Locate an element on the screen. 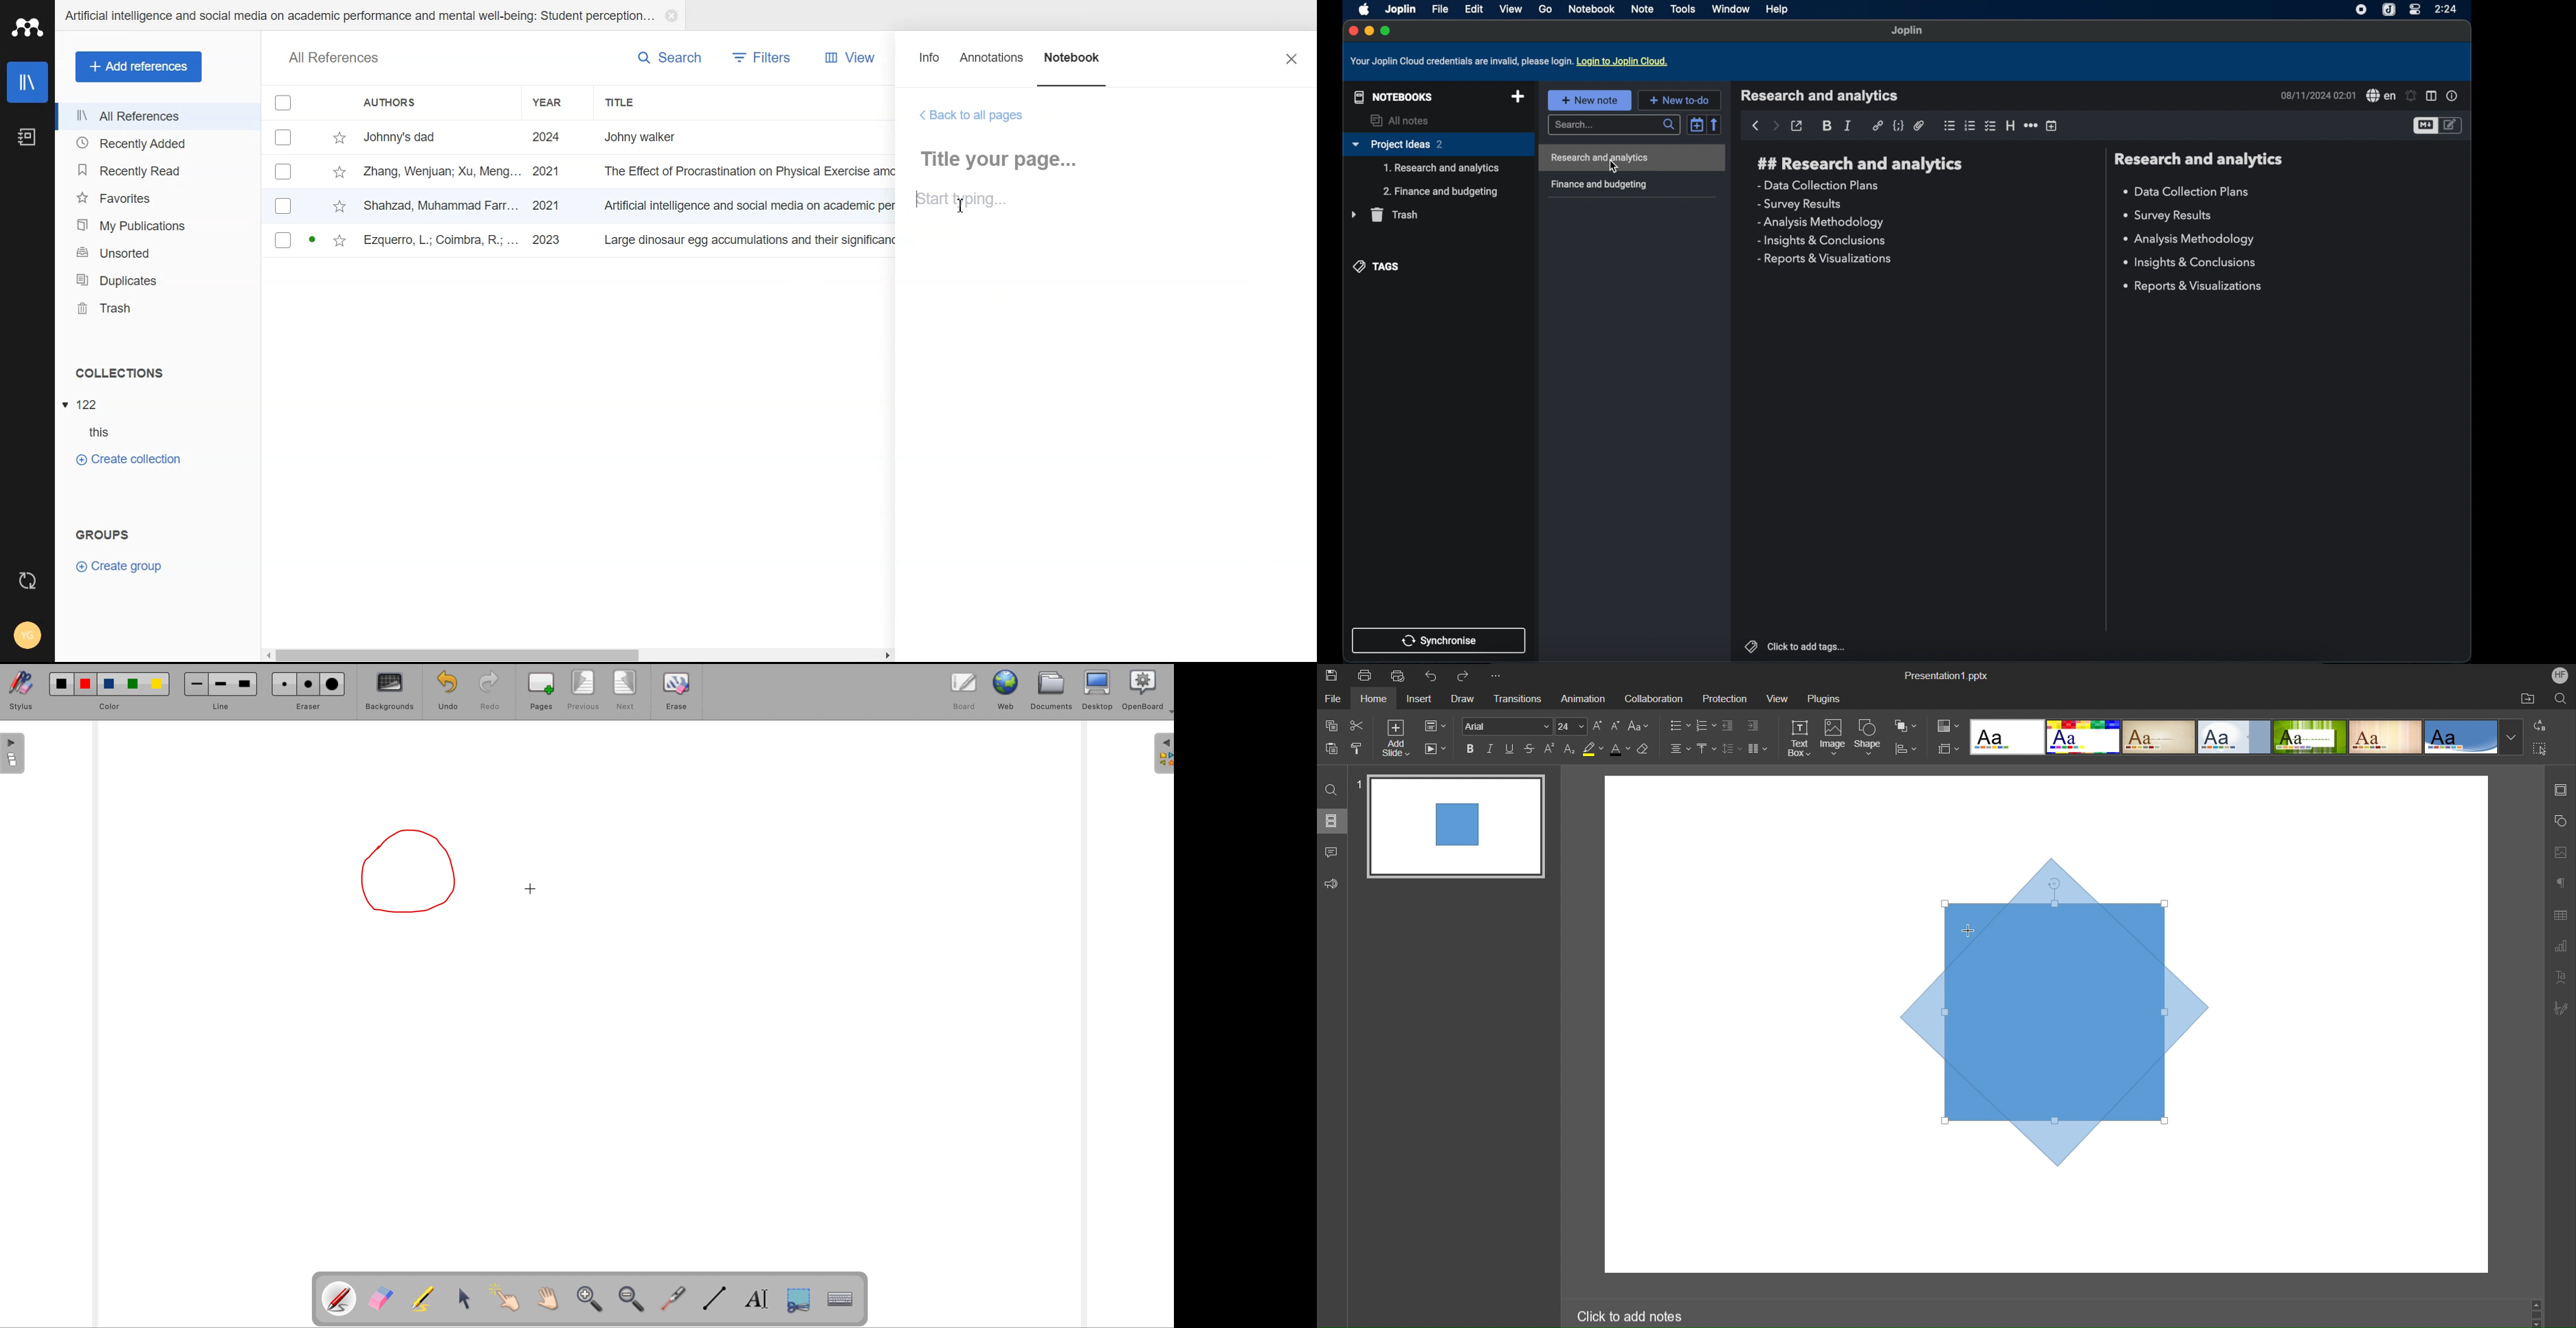 This screenshot has width=2576, height=1344. backgrounds is located at coordinates (389, 694).